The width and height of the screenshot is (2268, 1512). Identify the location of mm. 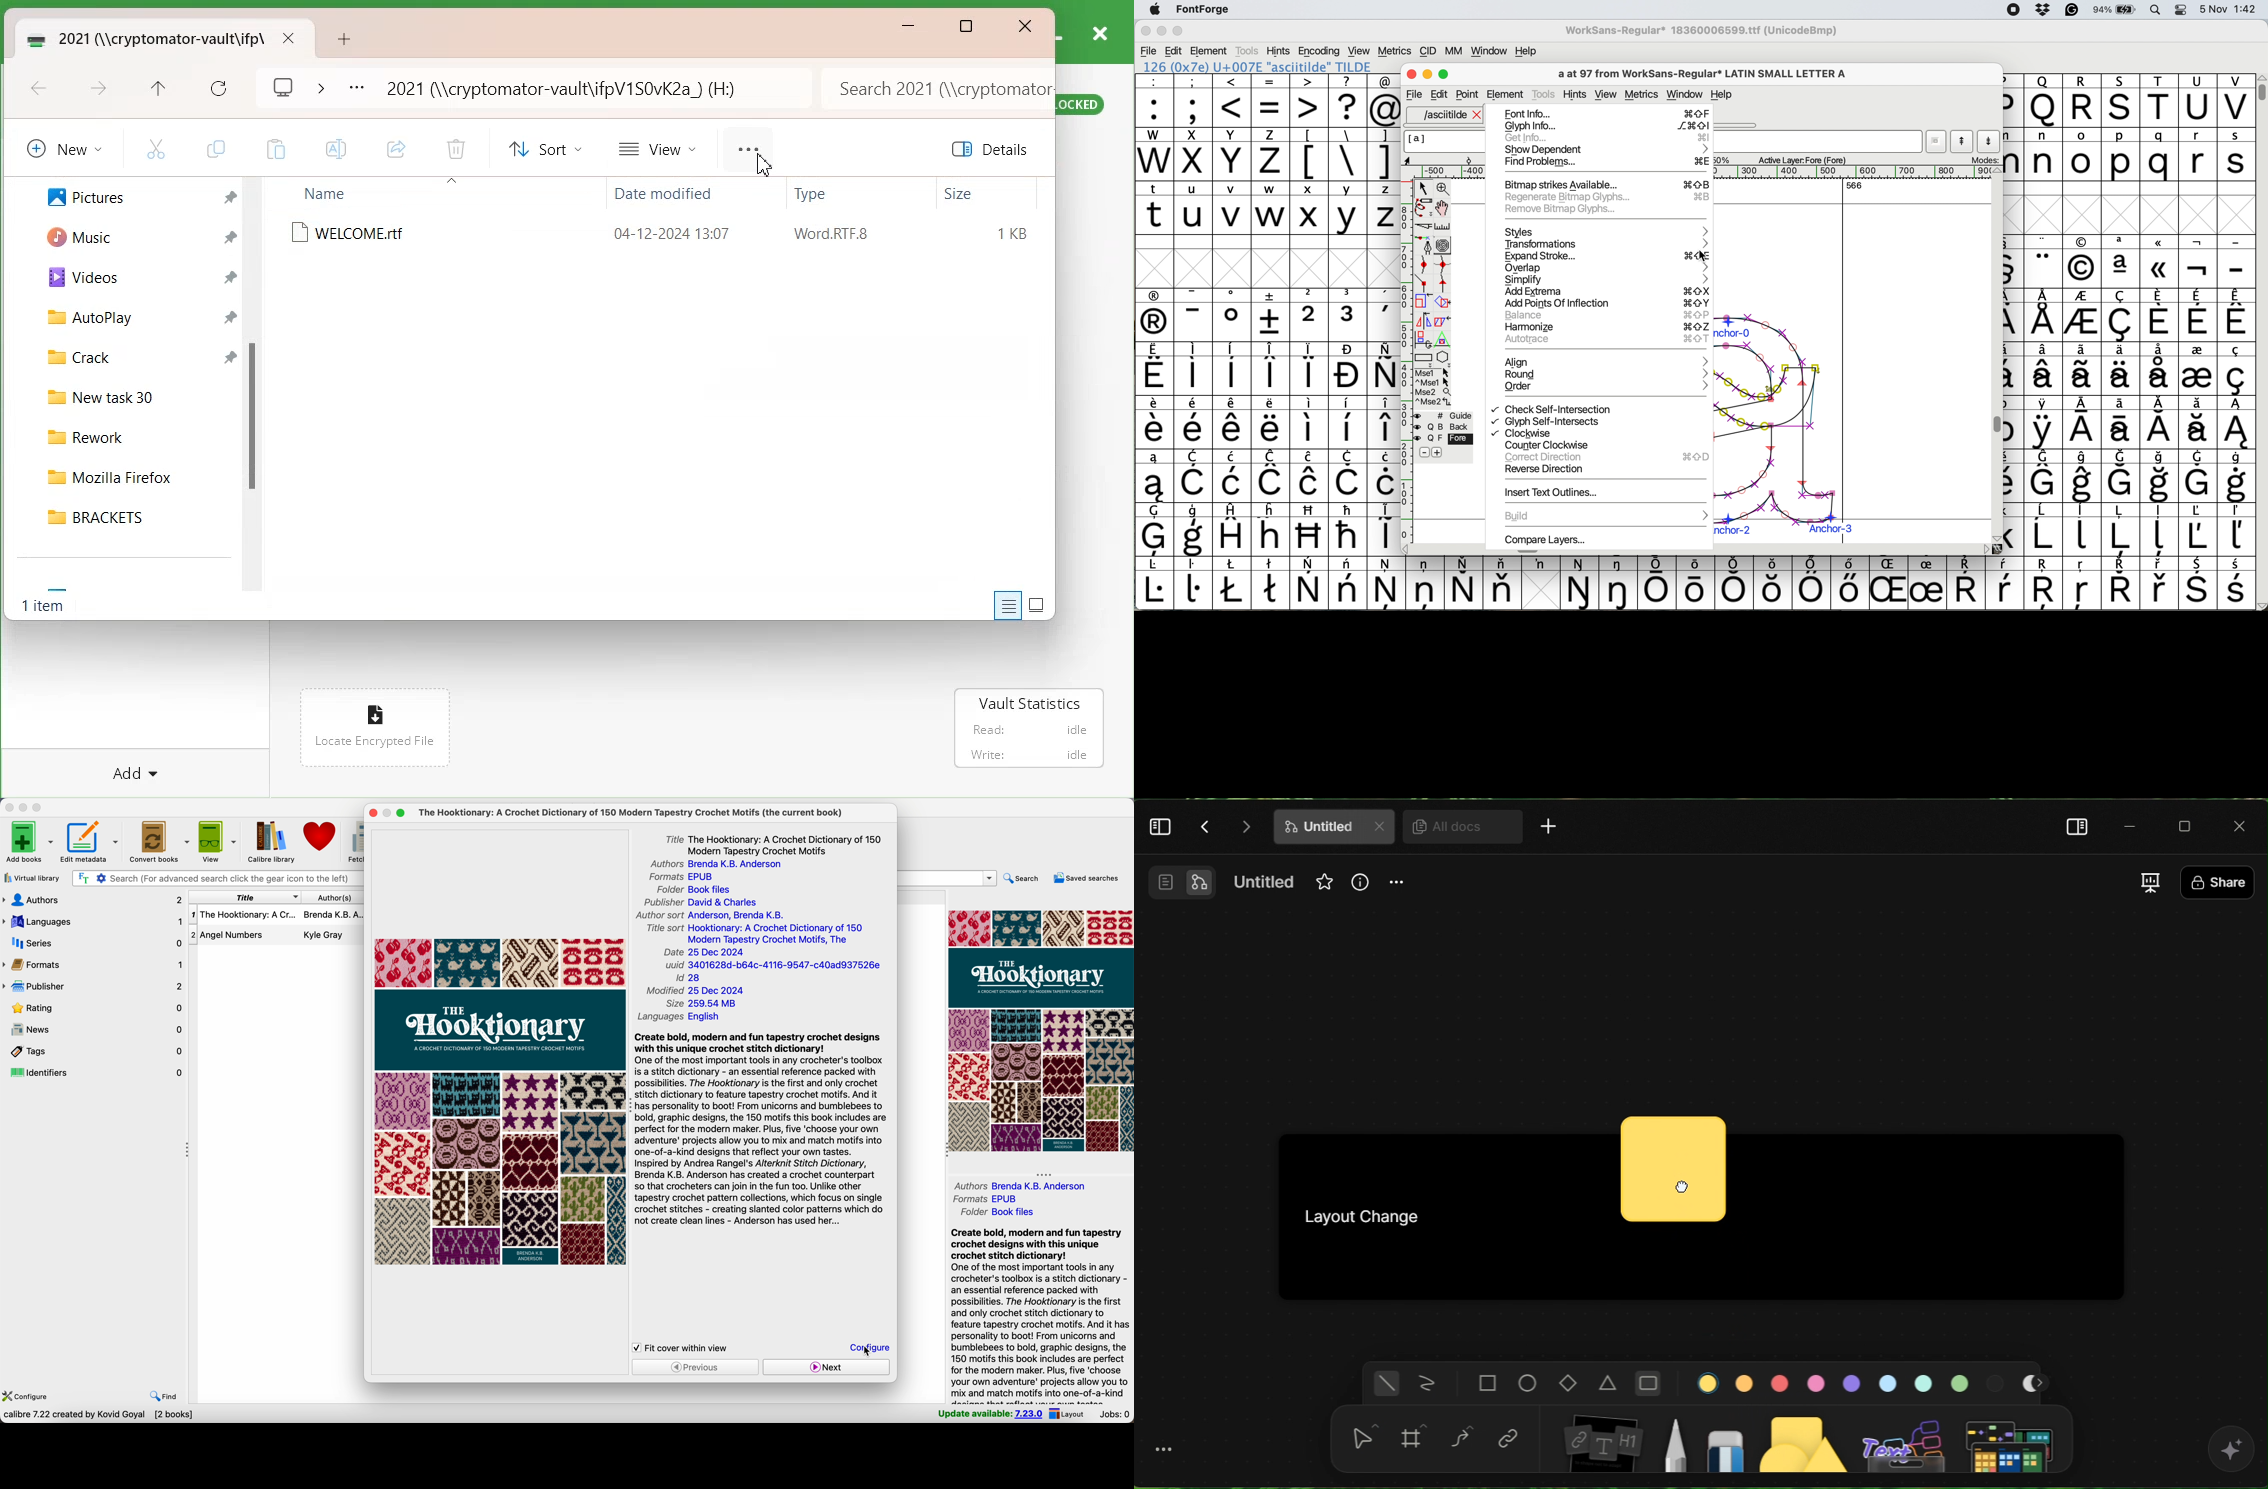
(1453, 50).